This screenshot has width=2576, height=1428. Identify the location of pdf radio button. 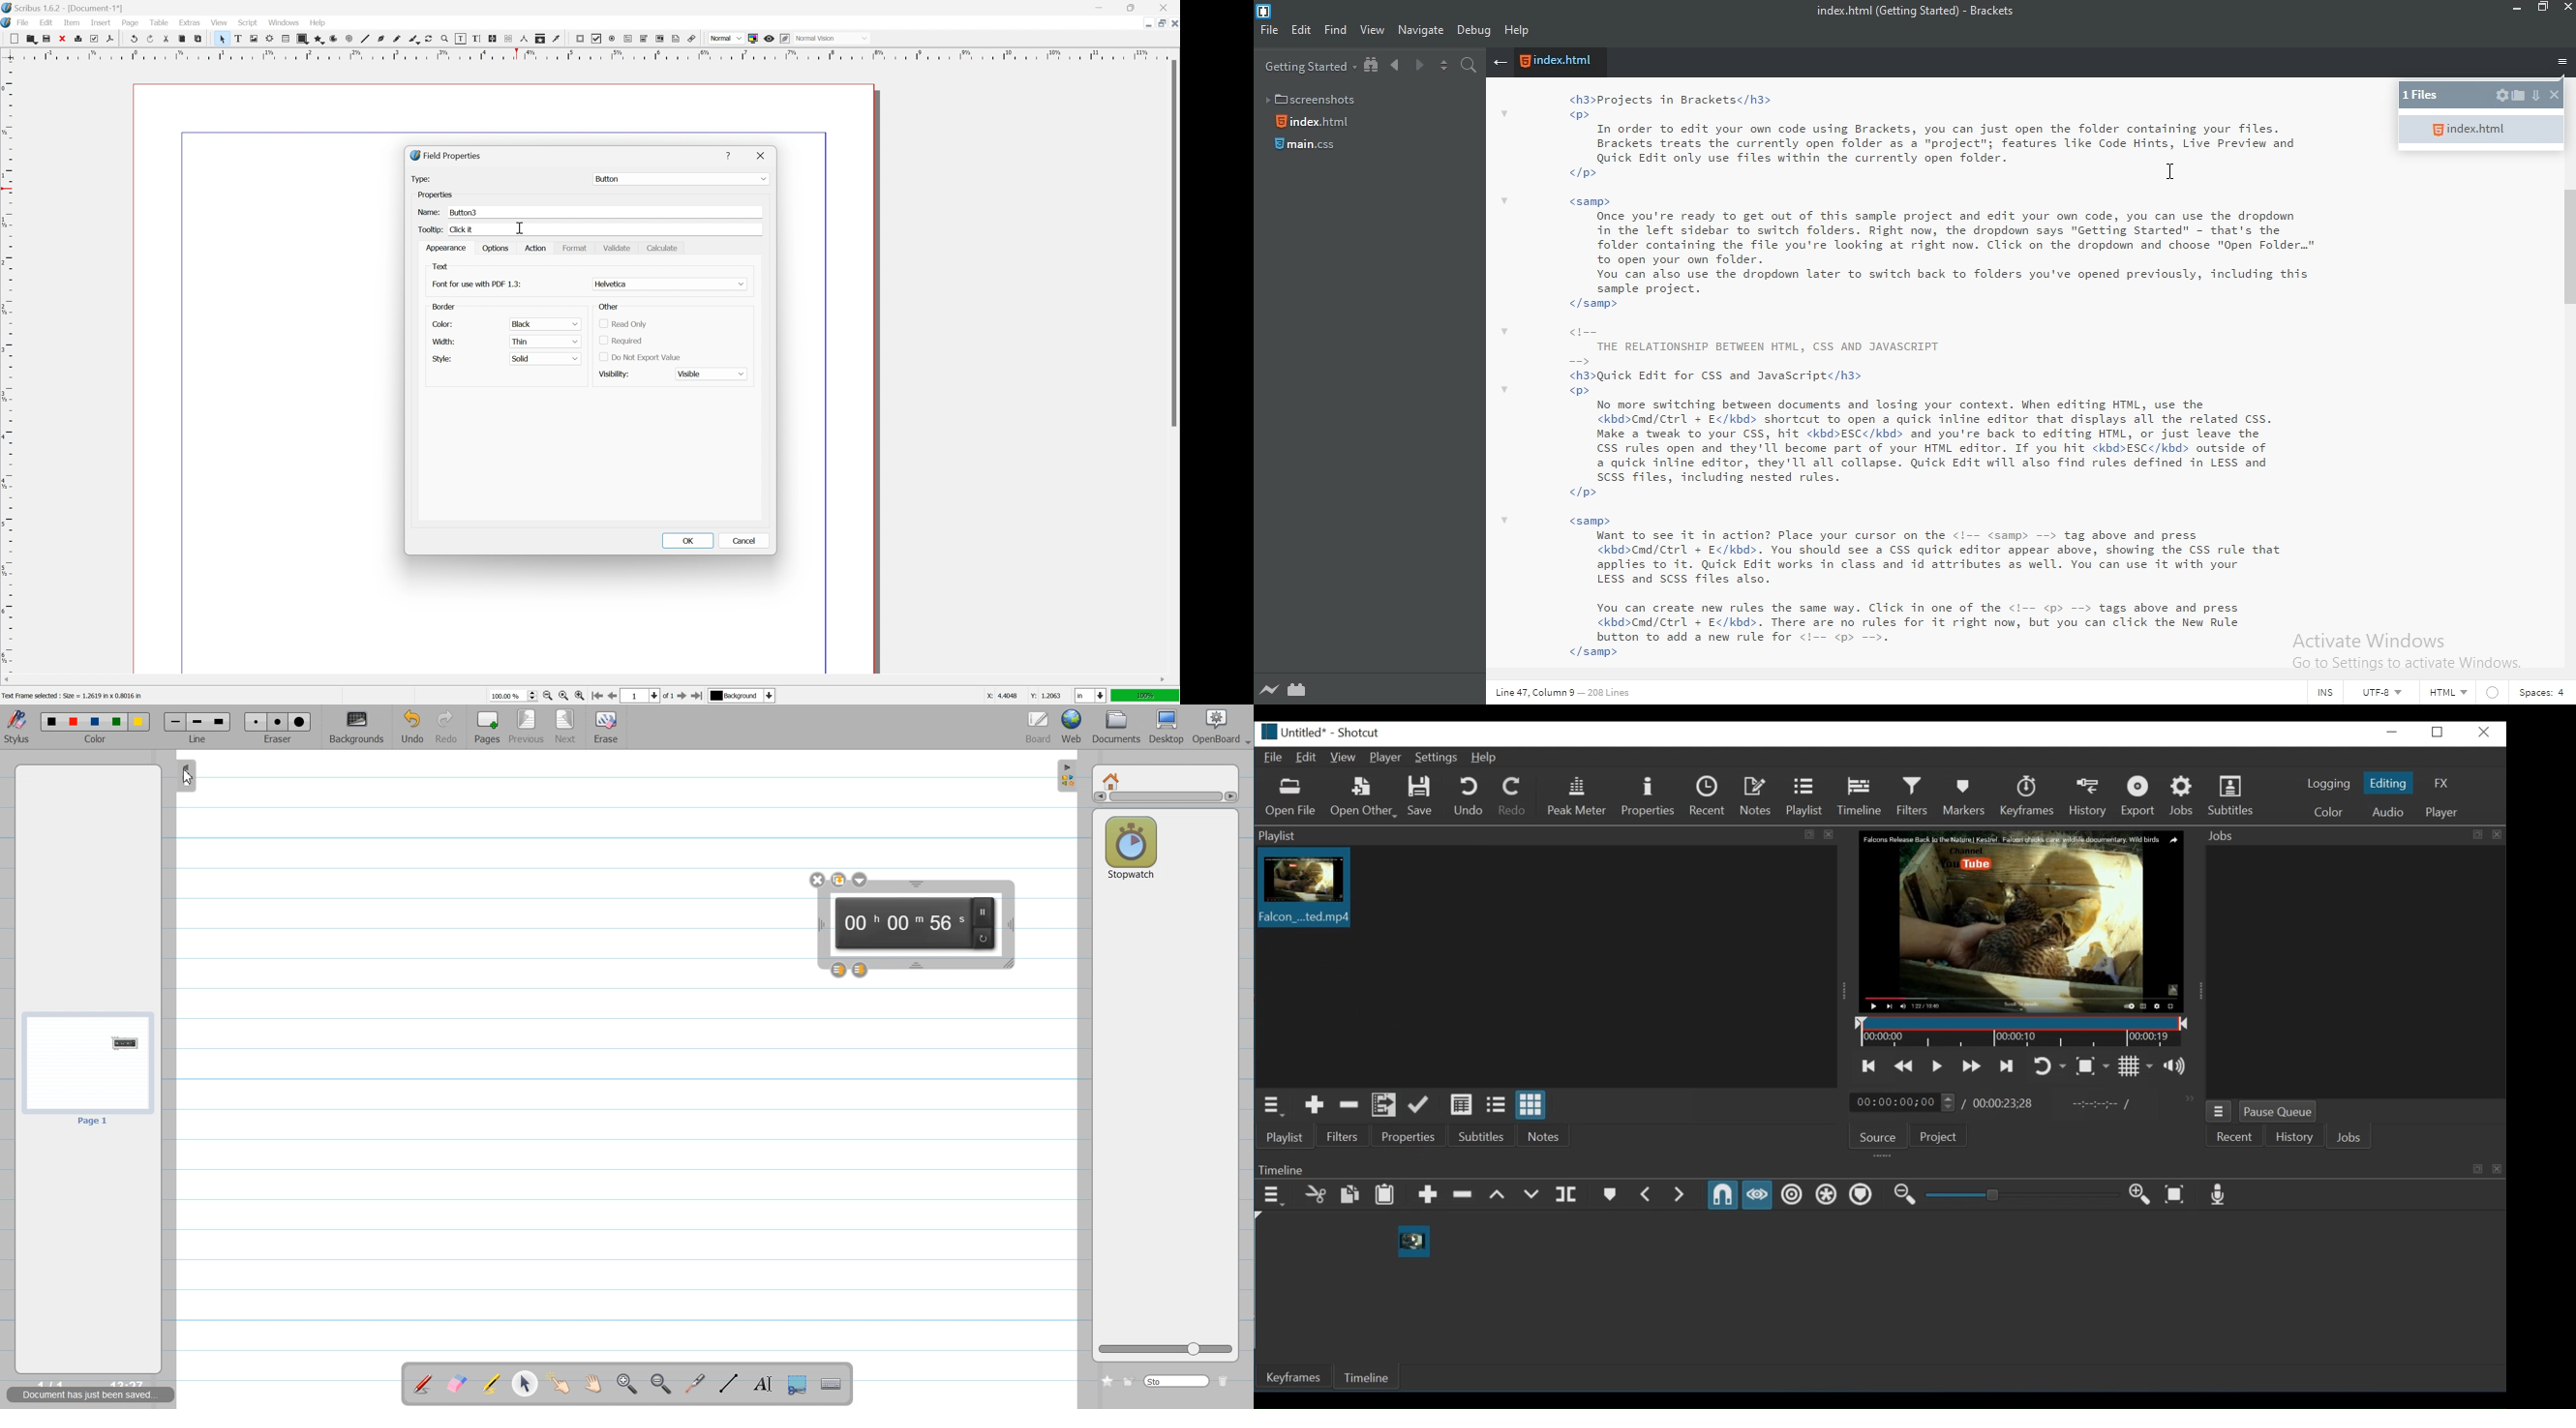
(613, 38).